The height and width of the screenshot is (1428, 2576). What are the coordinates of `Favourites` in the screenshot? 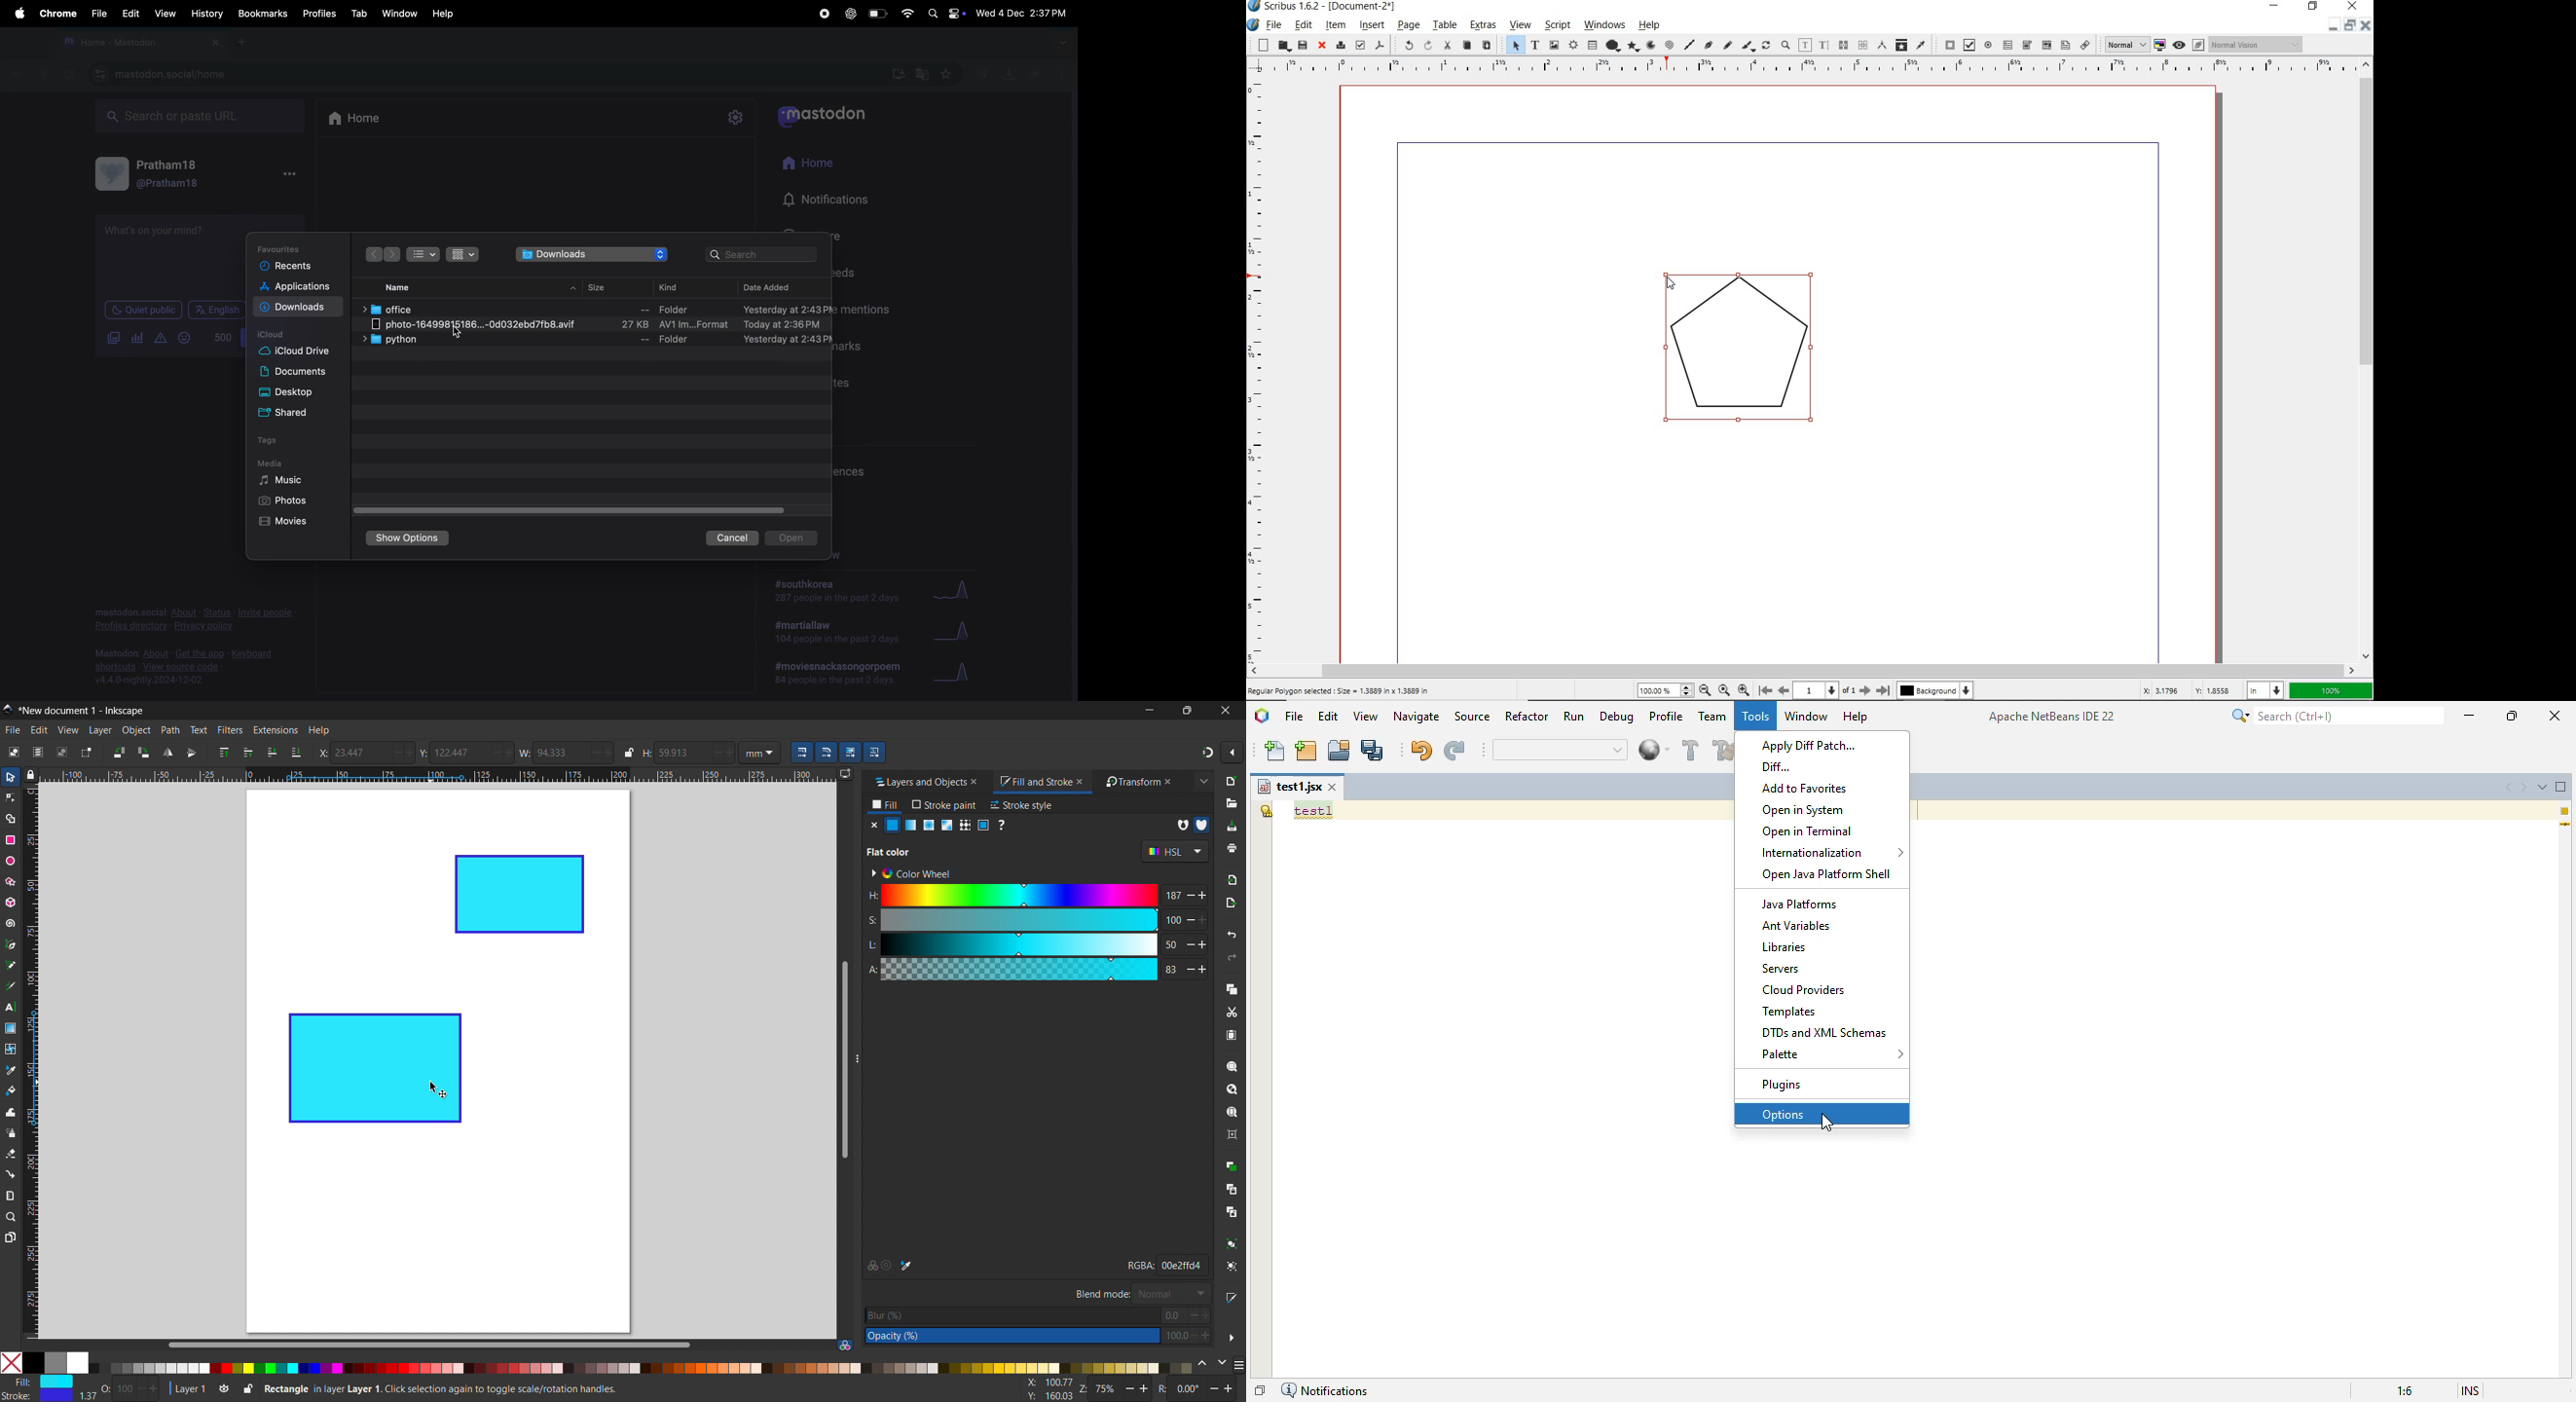 It's located at (285, 247).